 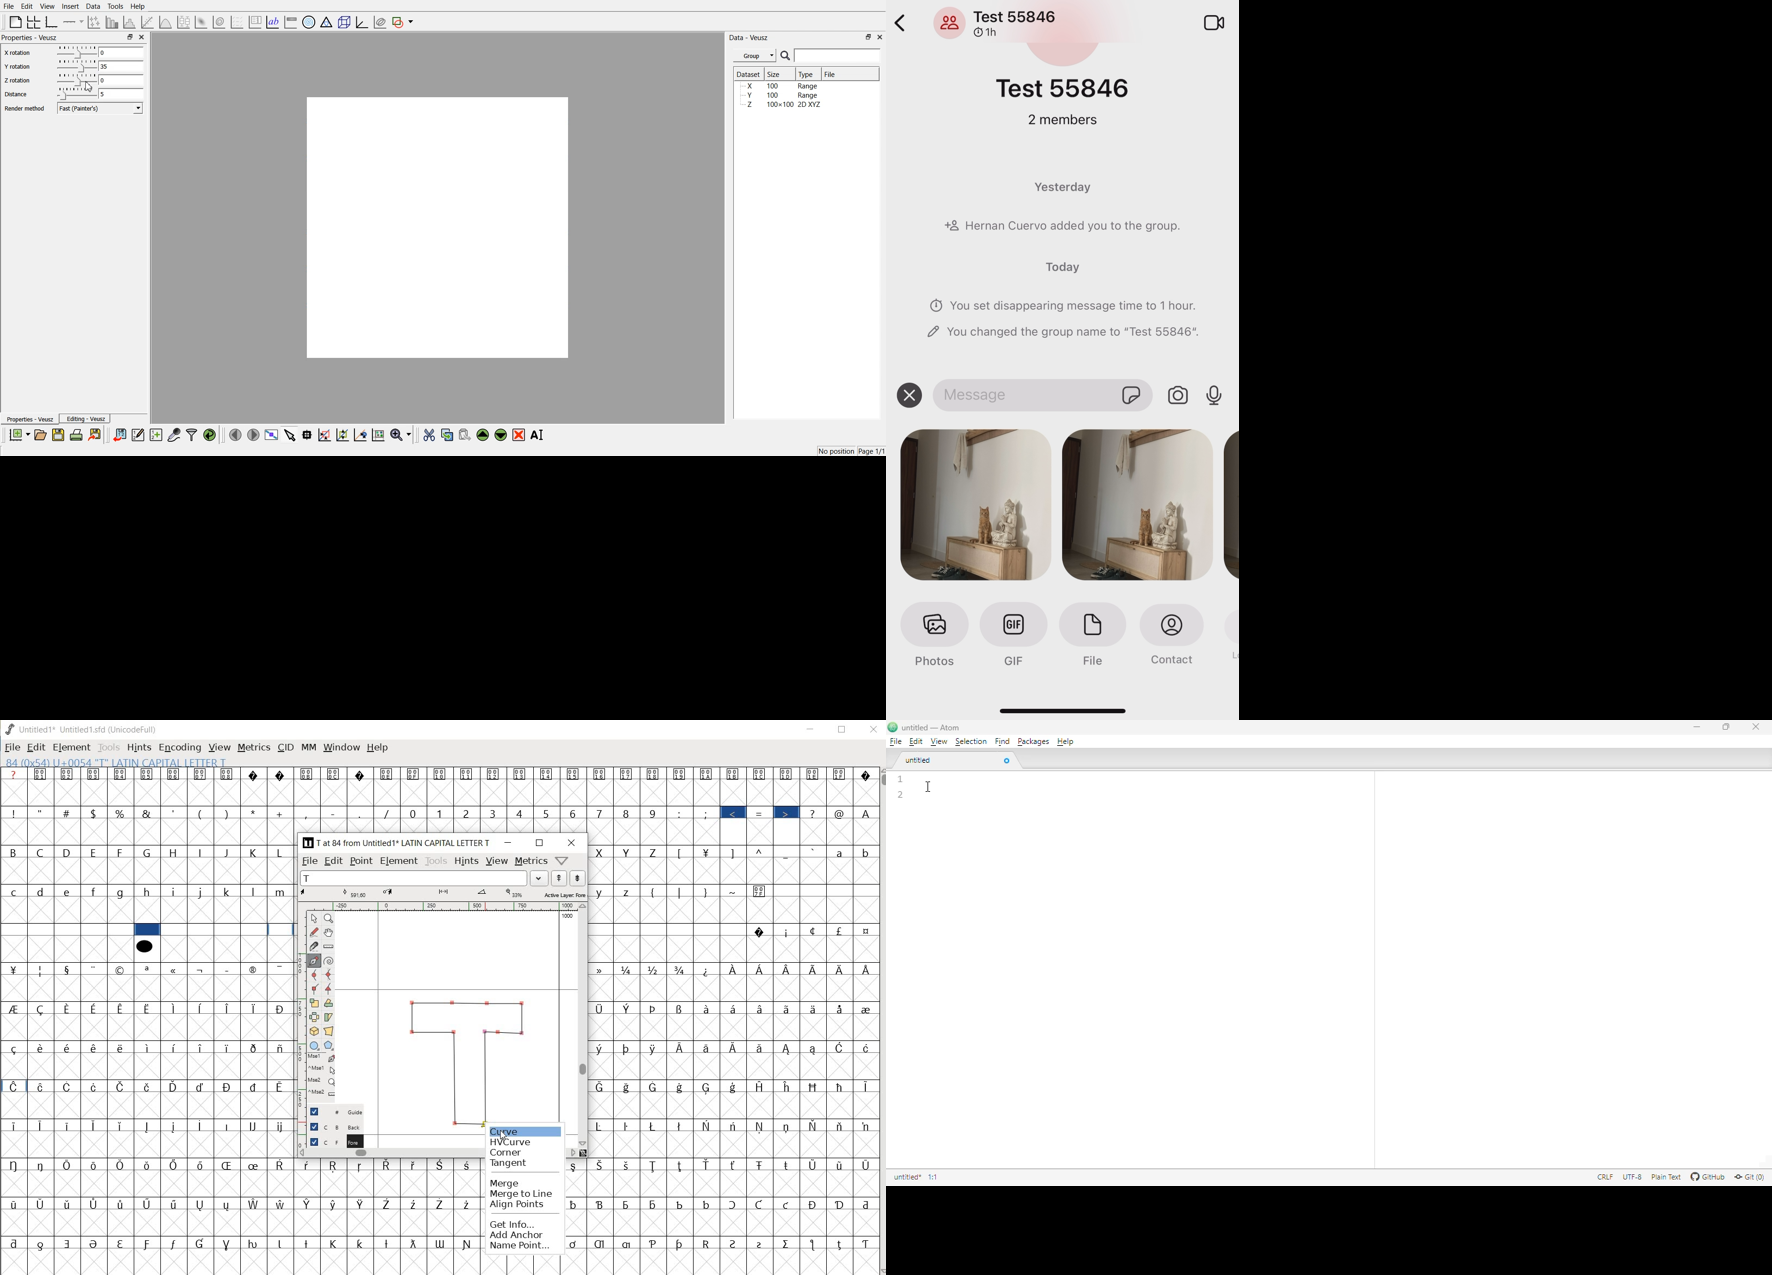 What do you see at coordinates (299, 1006) in the screenshot?
I see `ruler` at bounding box center [299, 1006].